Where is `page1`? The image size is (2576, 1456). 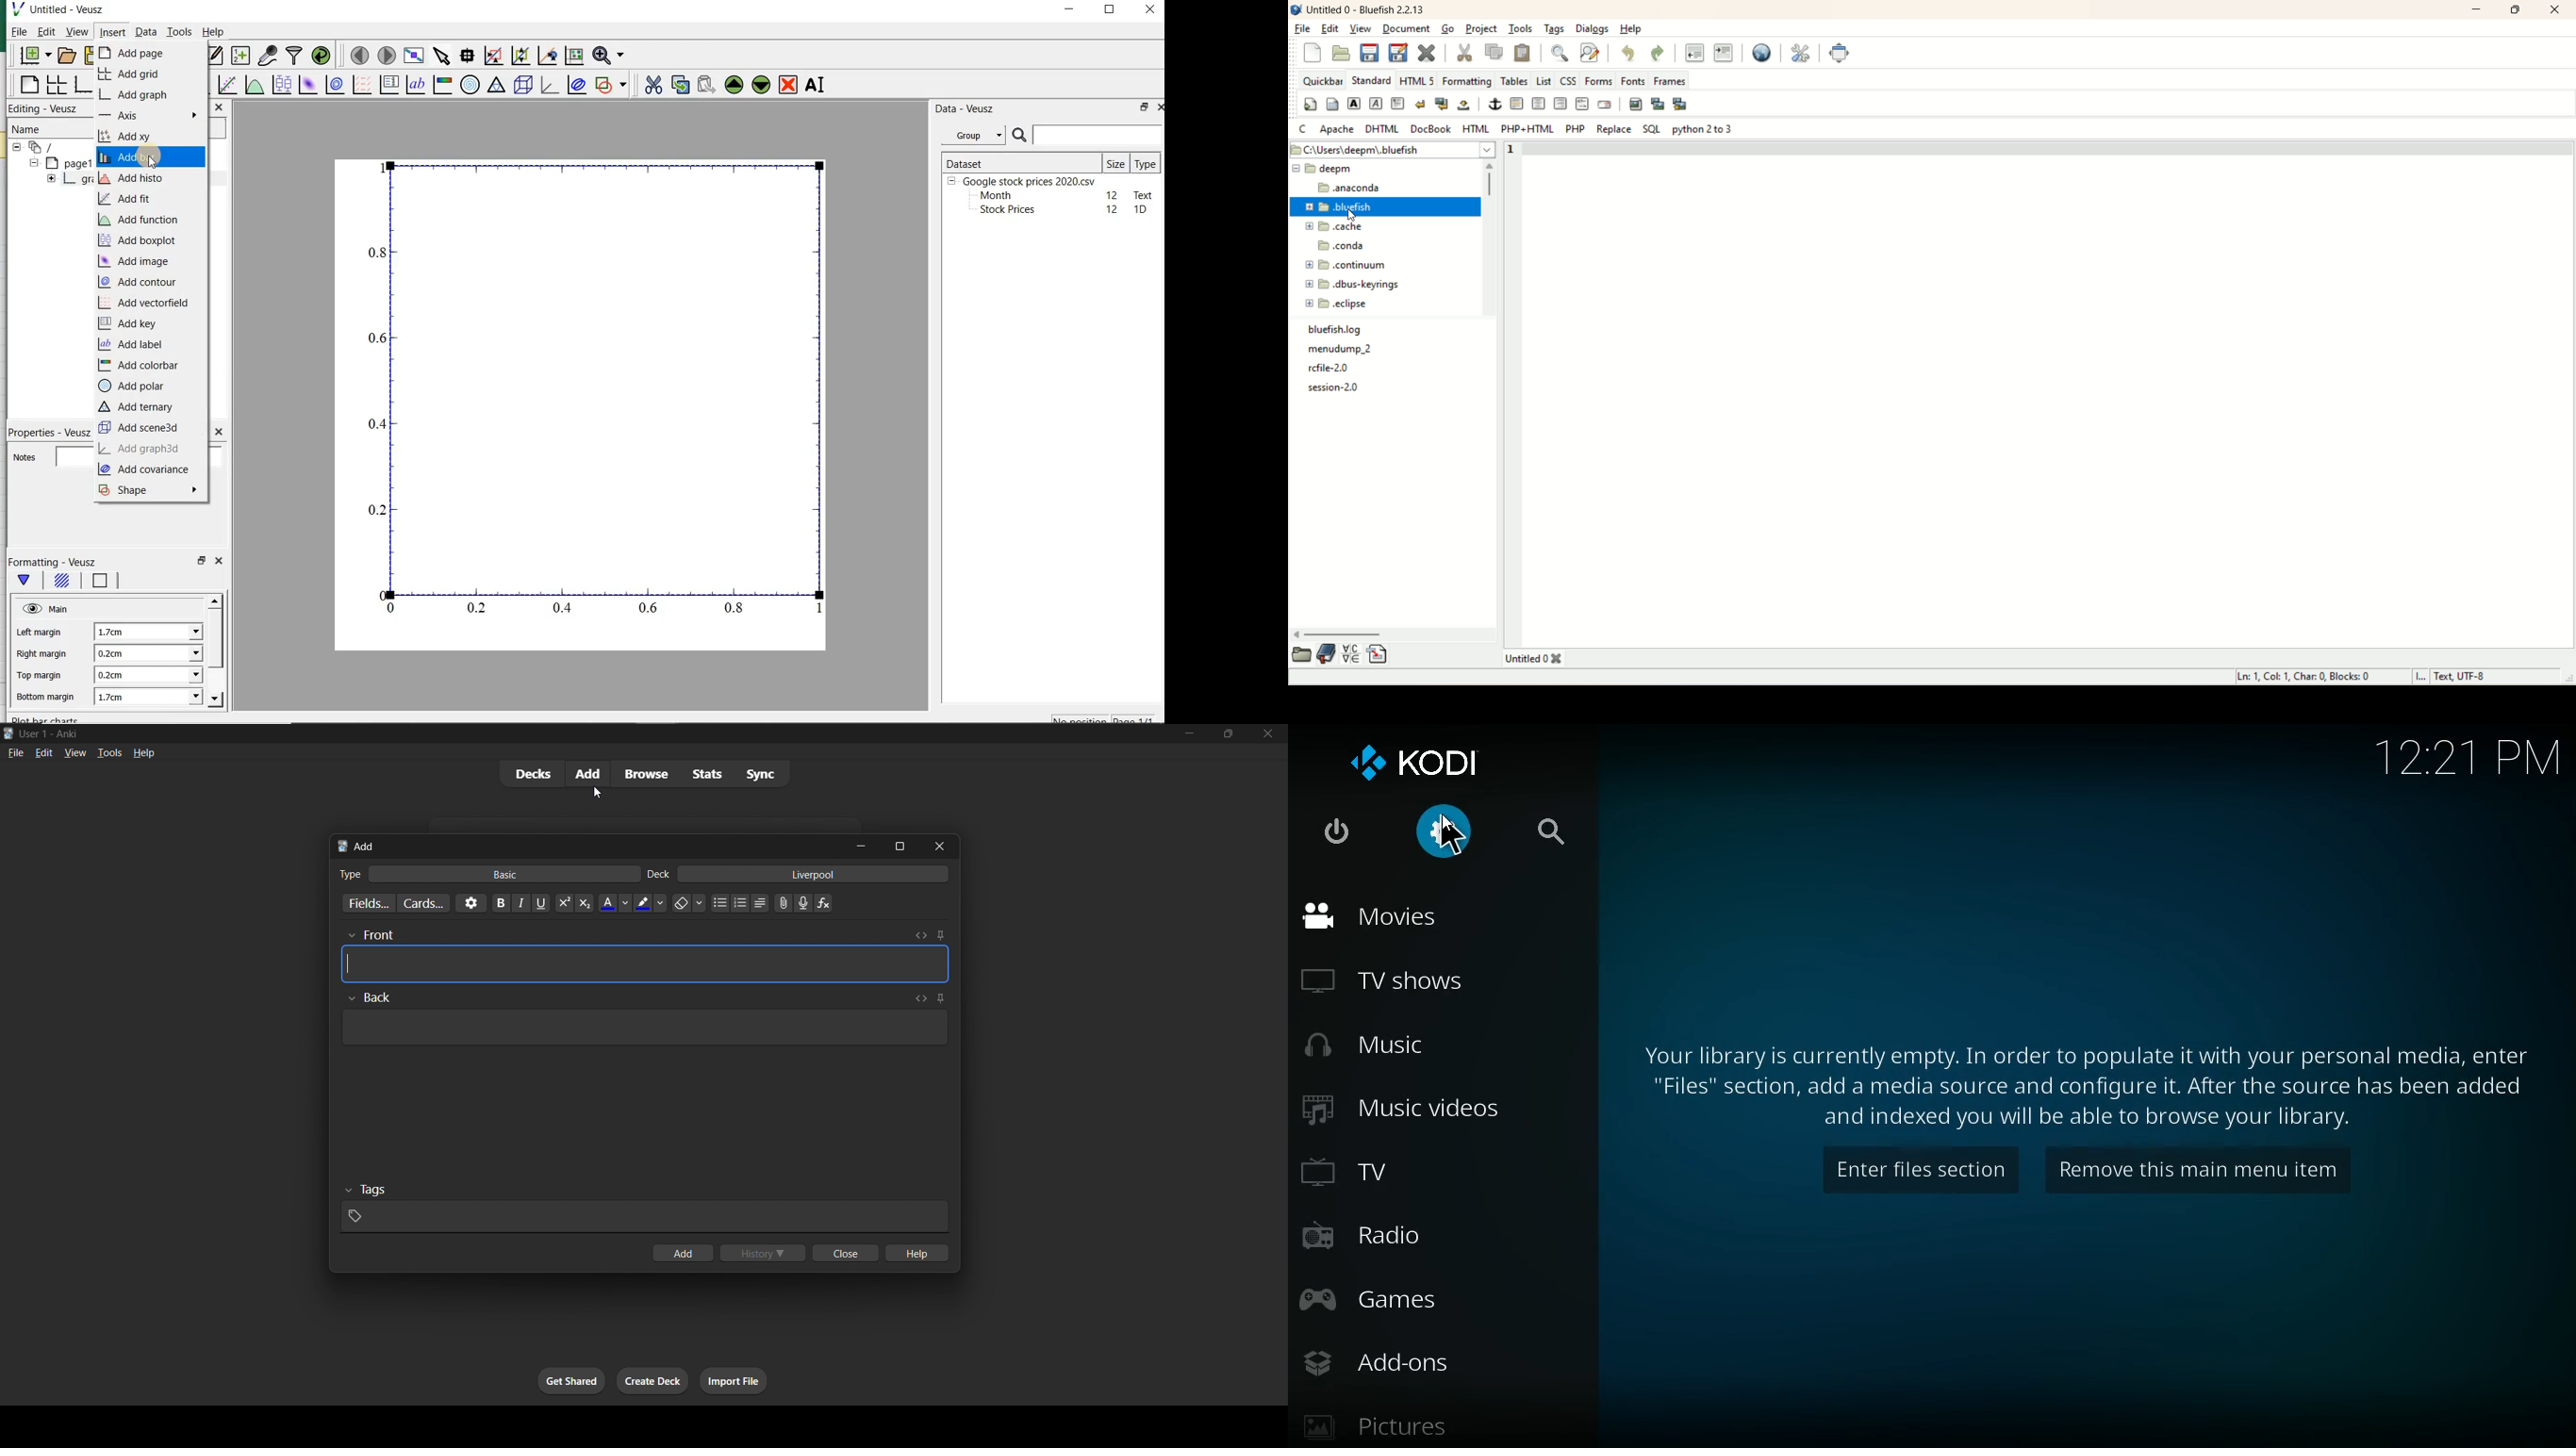
page1 is located at coordinates (60, 164).